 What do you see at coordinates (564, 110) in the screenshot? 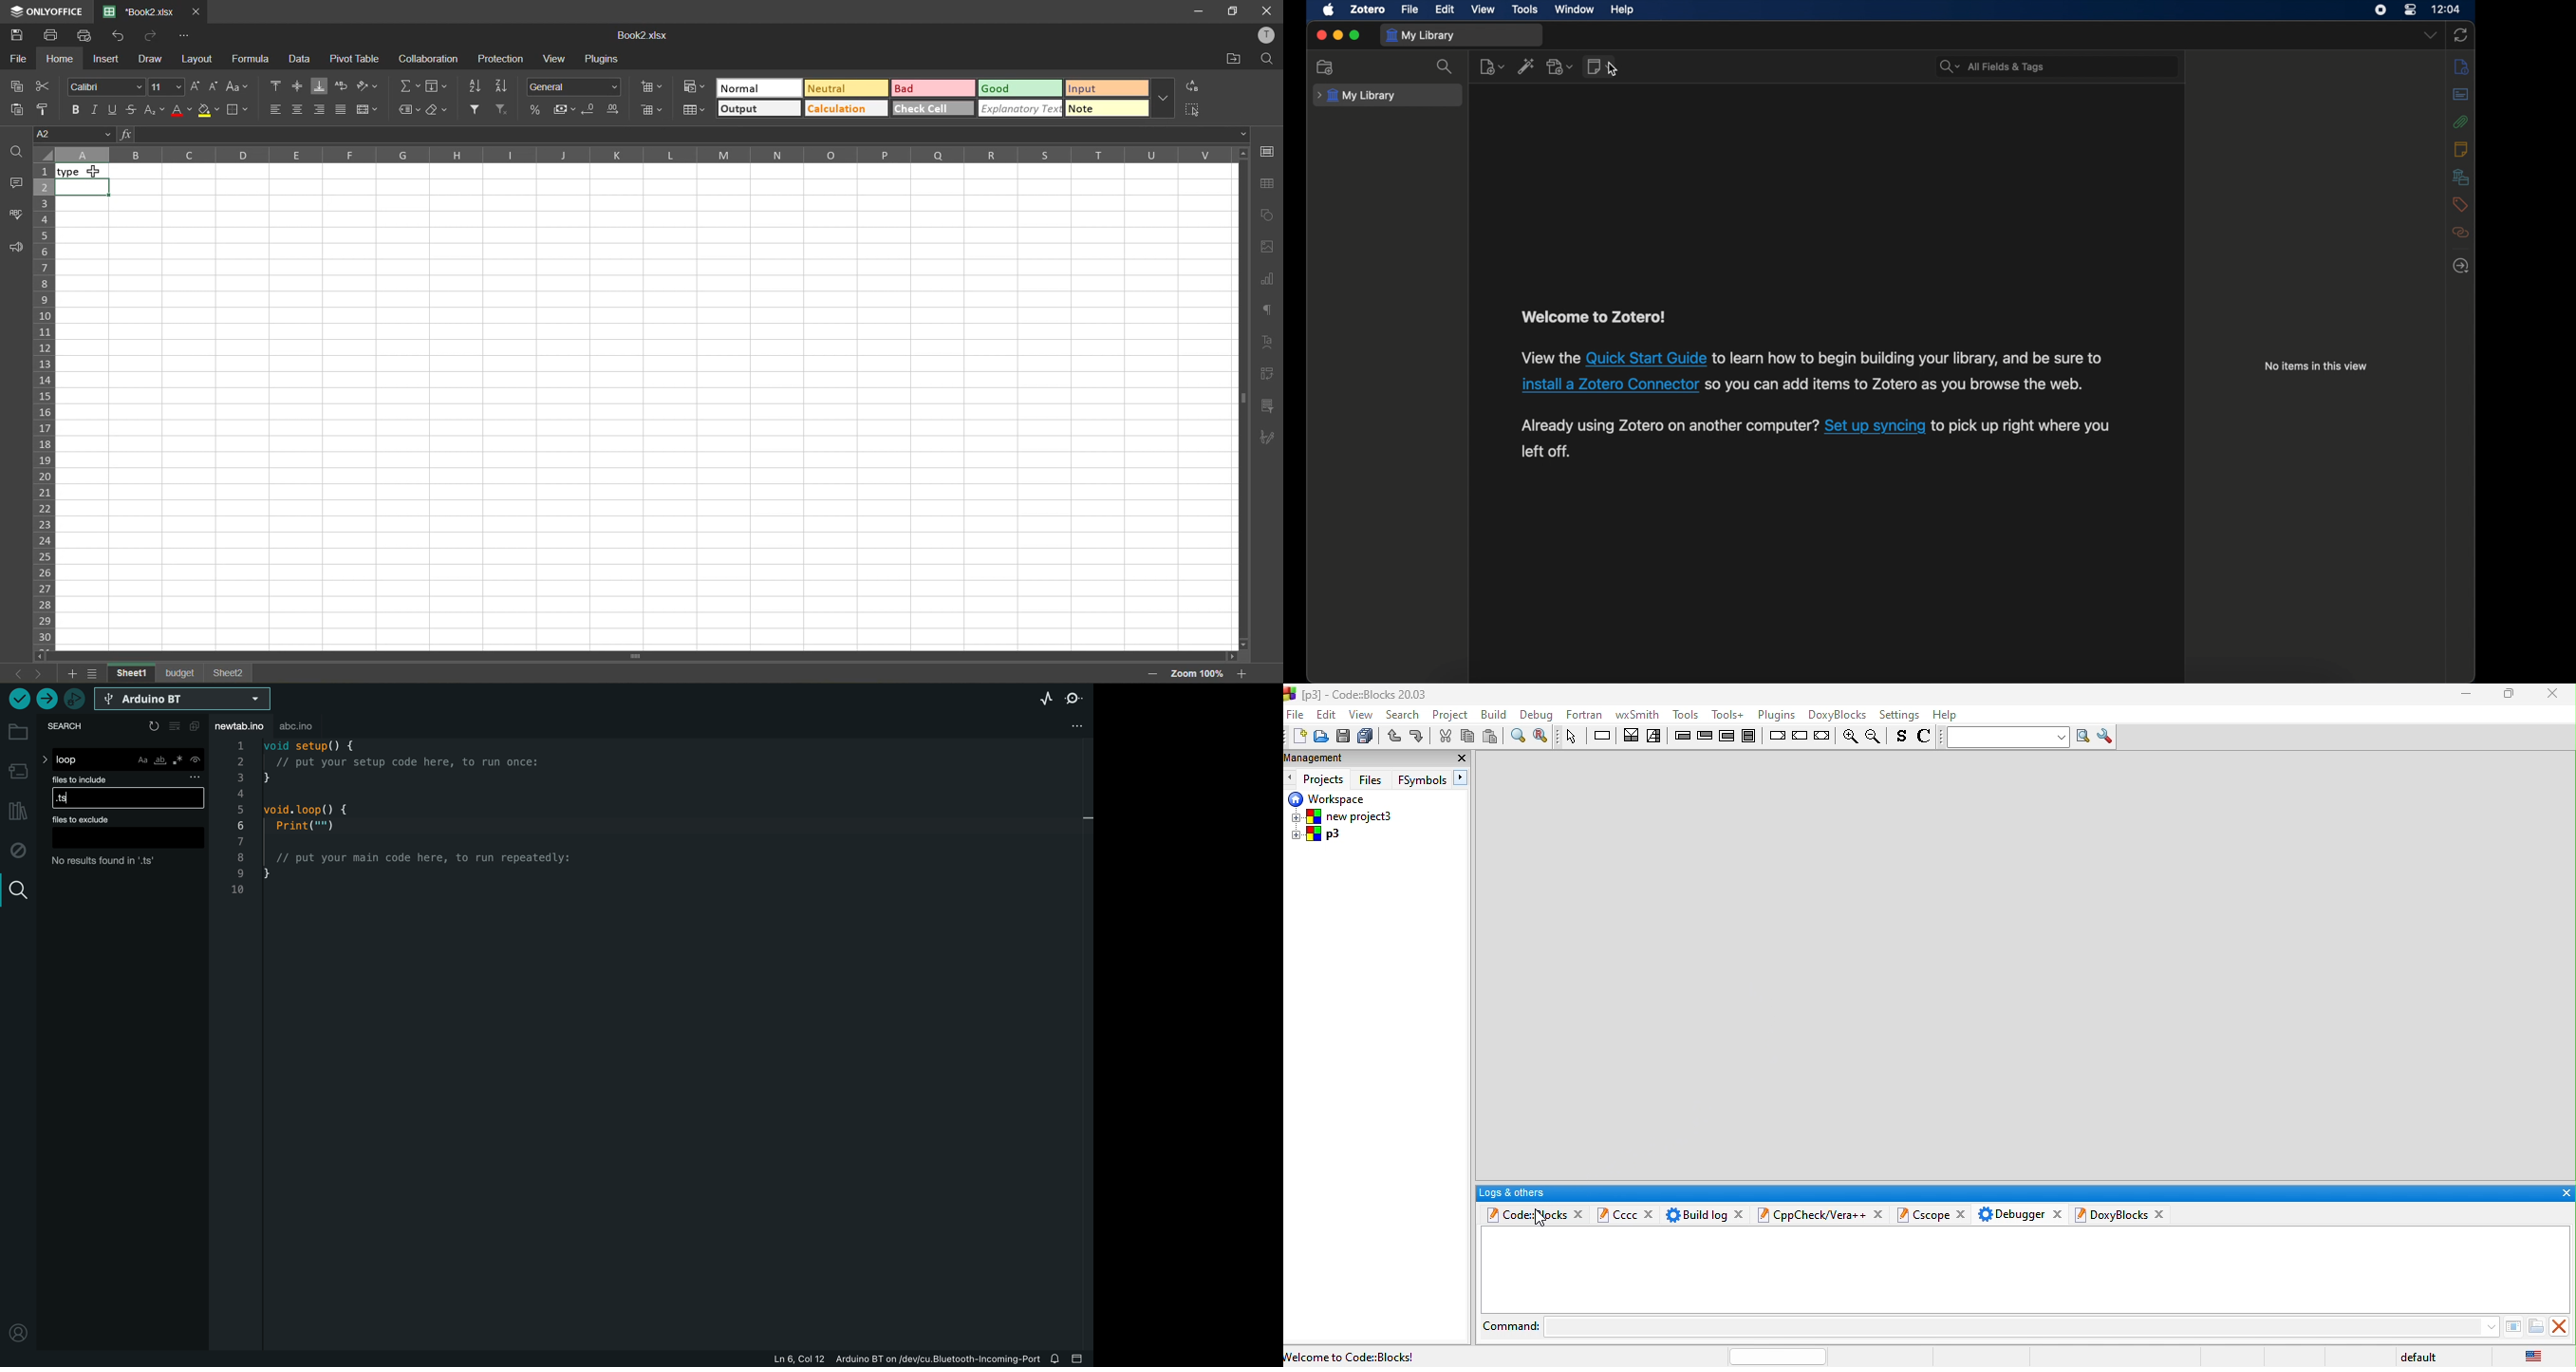
I see `accounting` at bounding box center [564, 110].